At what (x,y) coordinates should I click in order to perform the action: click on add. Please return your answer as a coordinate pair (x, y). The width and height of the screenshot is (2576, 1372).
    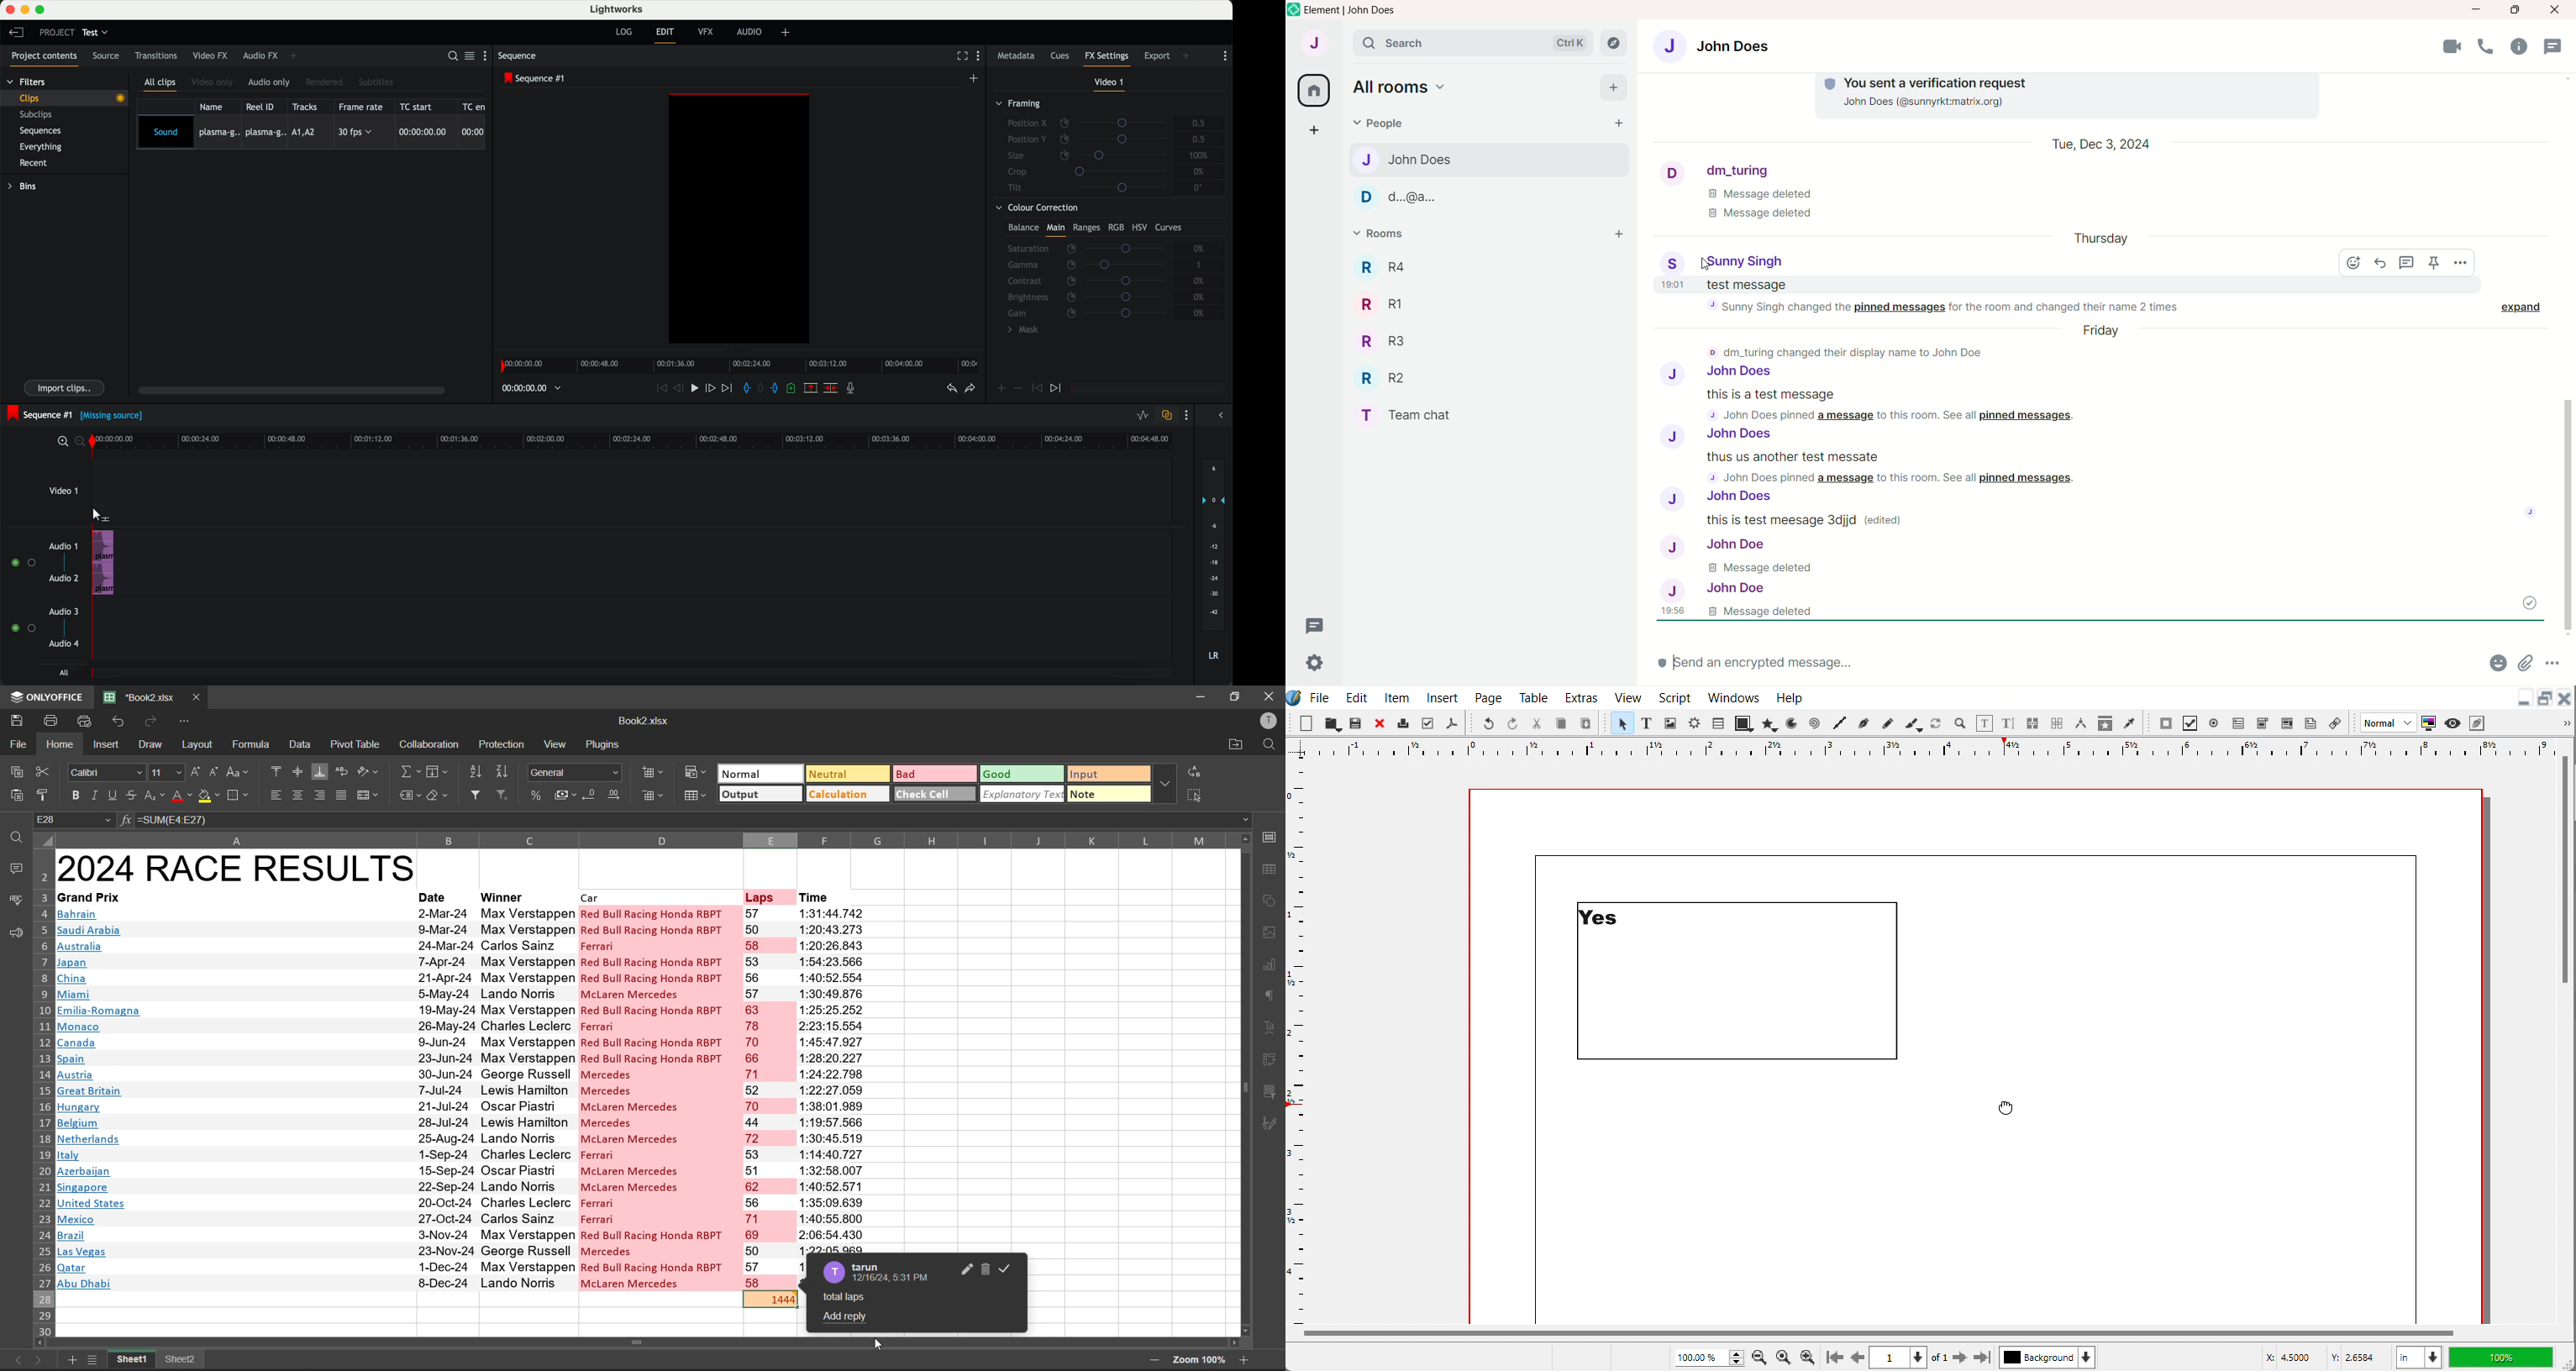
    Looking at the image, I should click on (788, 33).